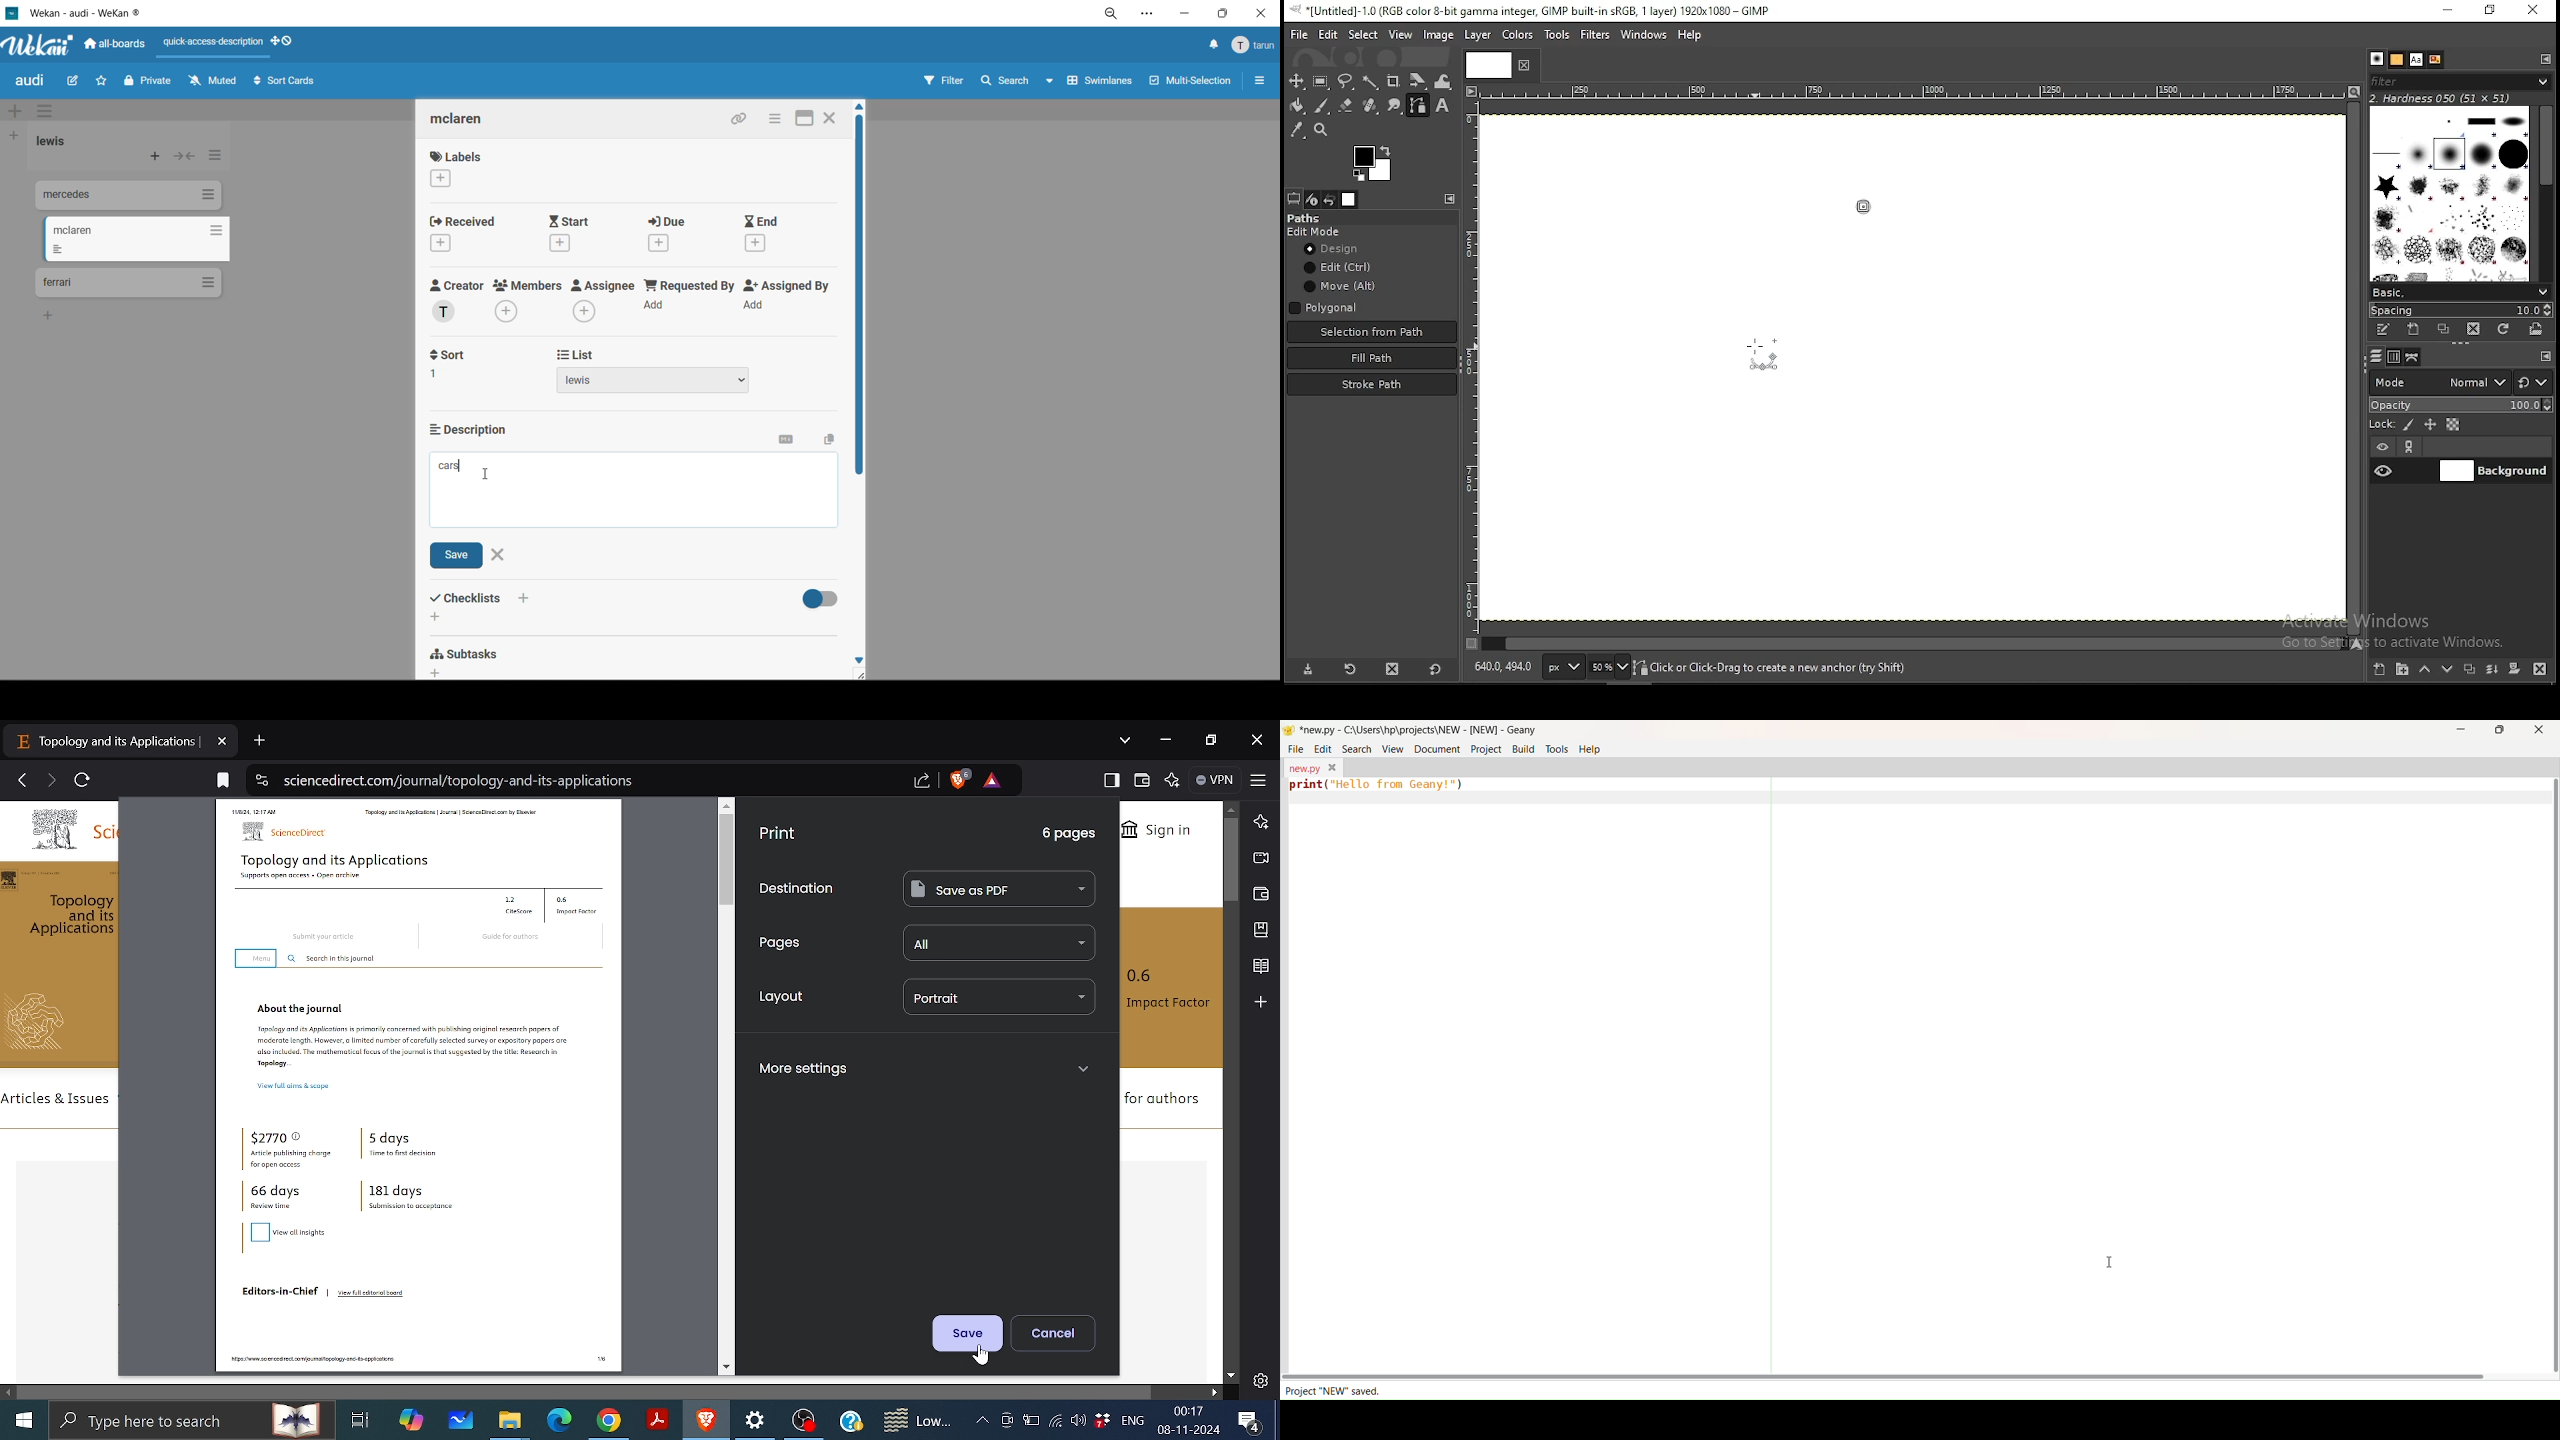  What do you see at coordinates (775, 235) in the screenshot?
I see `end` at bounding box center [775, 235].